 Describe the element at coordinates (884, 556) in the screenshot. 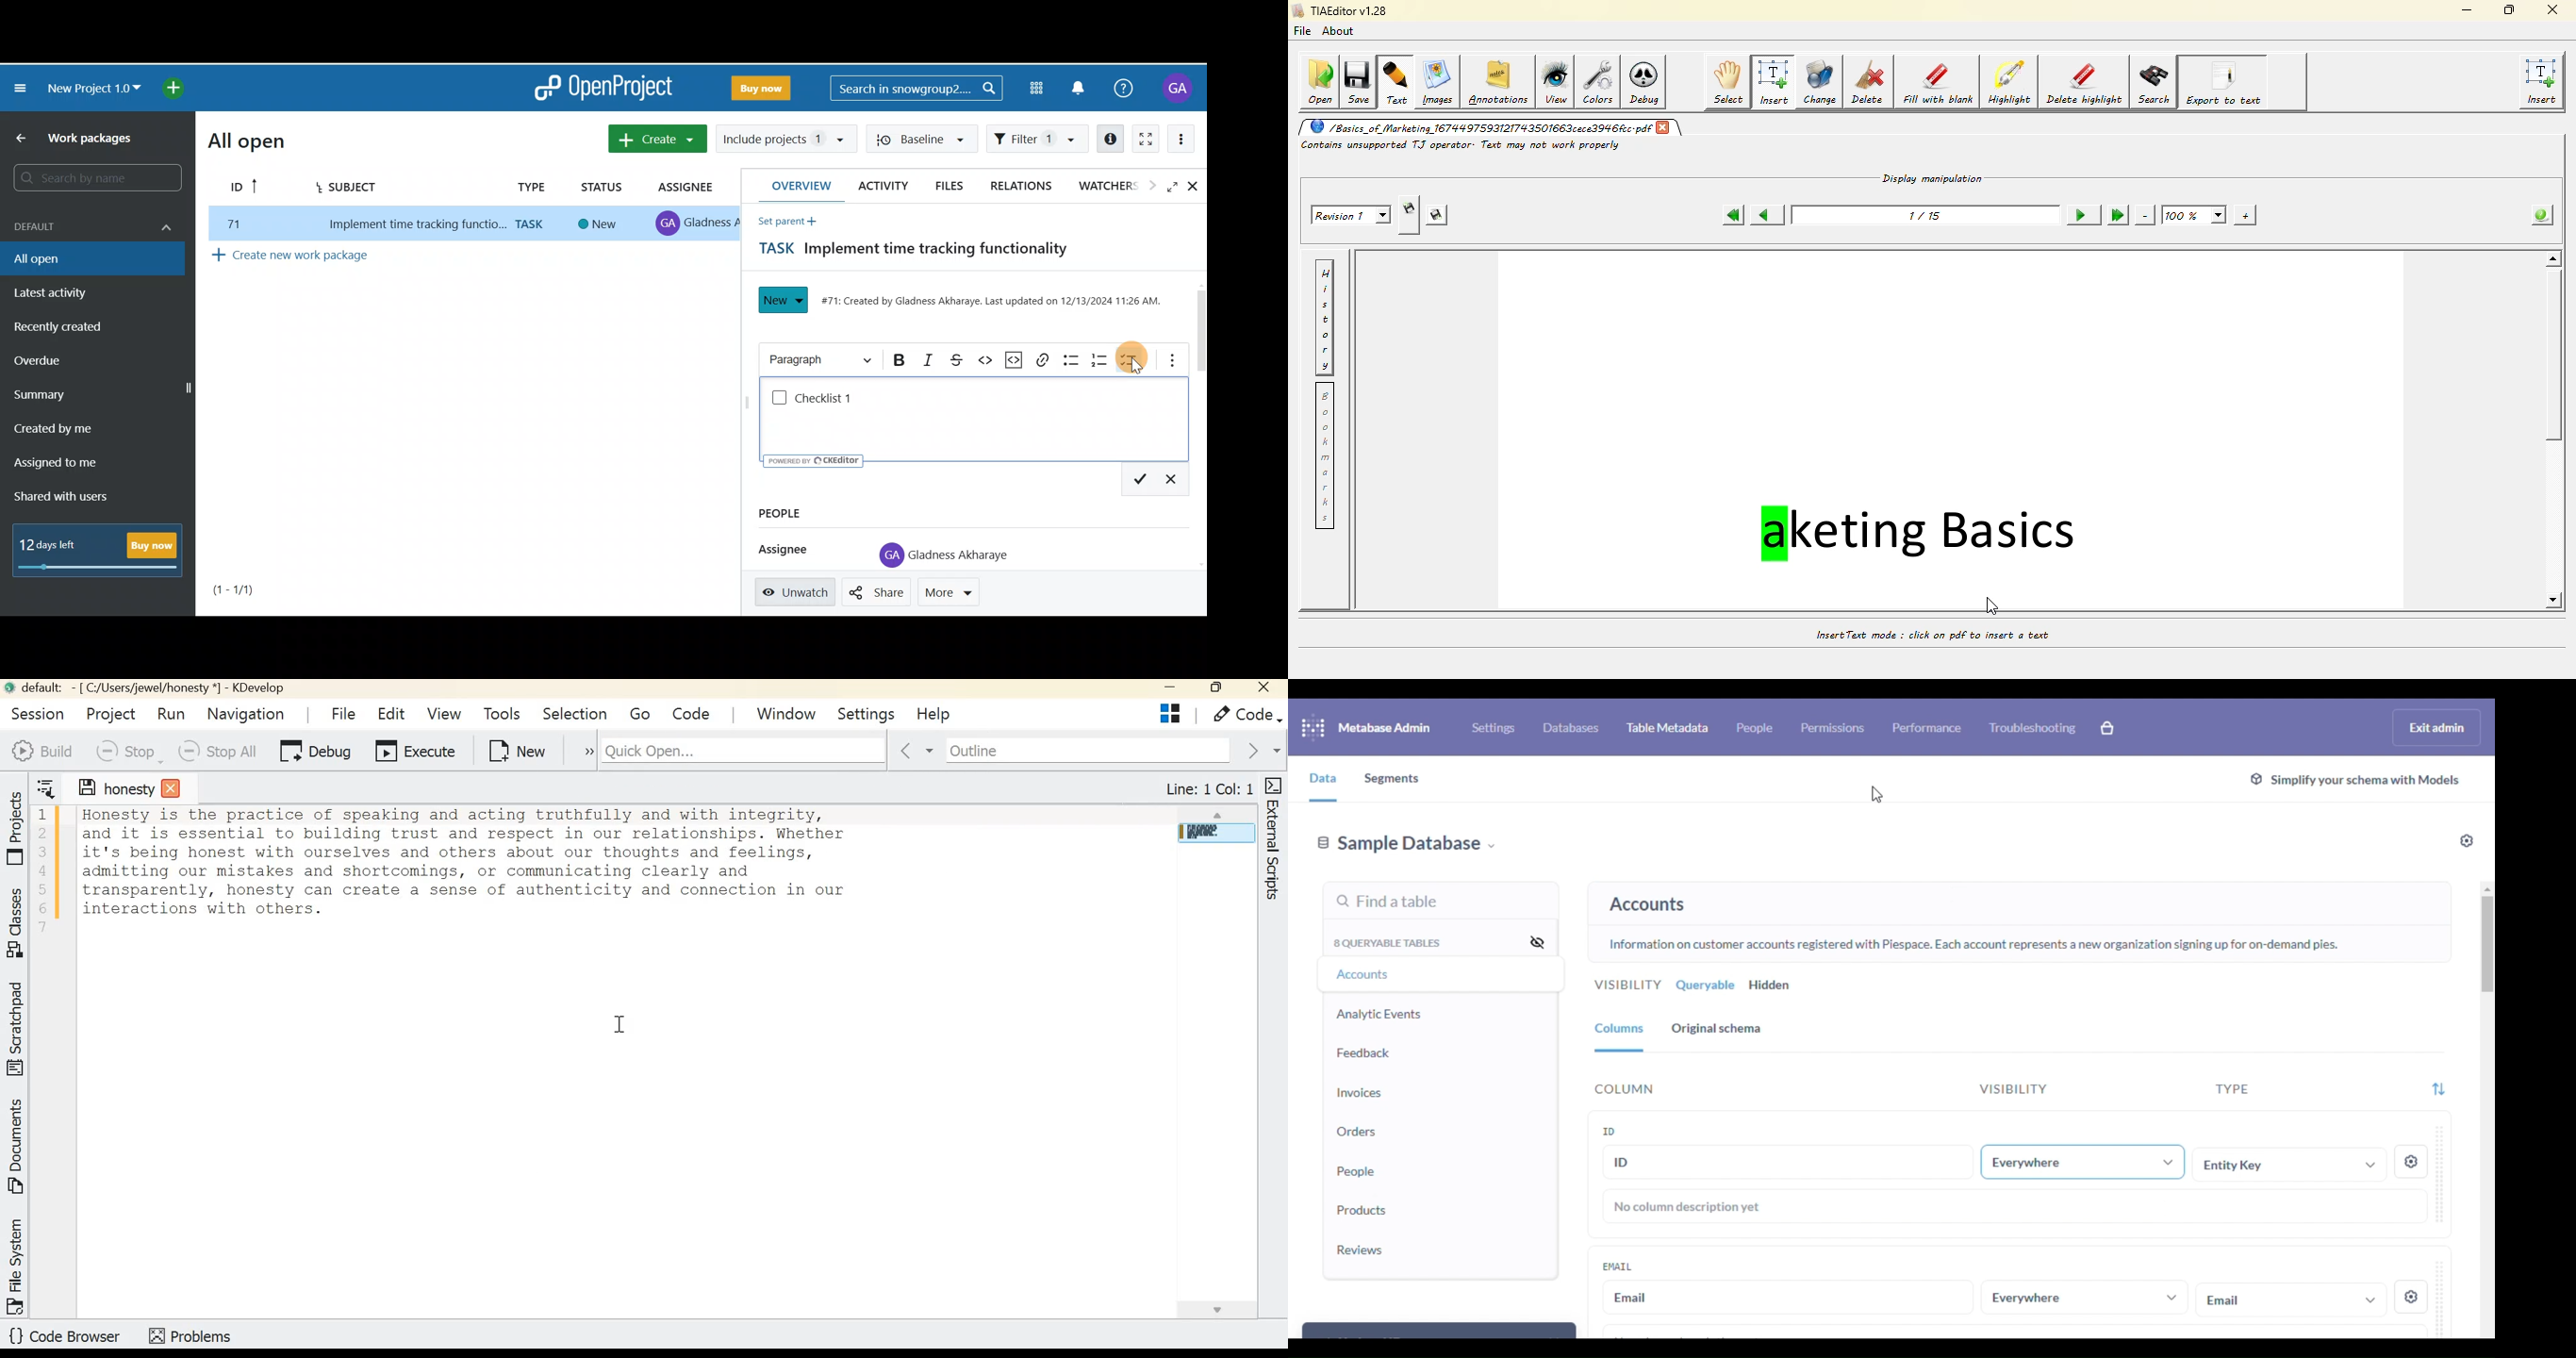

I see `profile icon` at that location.